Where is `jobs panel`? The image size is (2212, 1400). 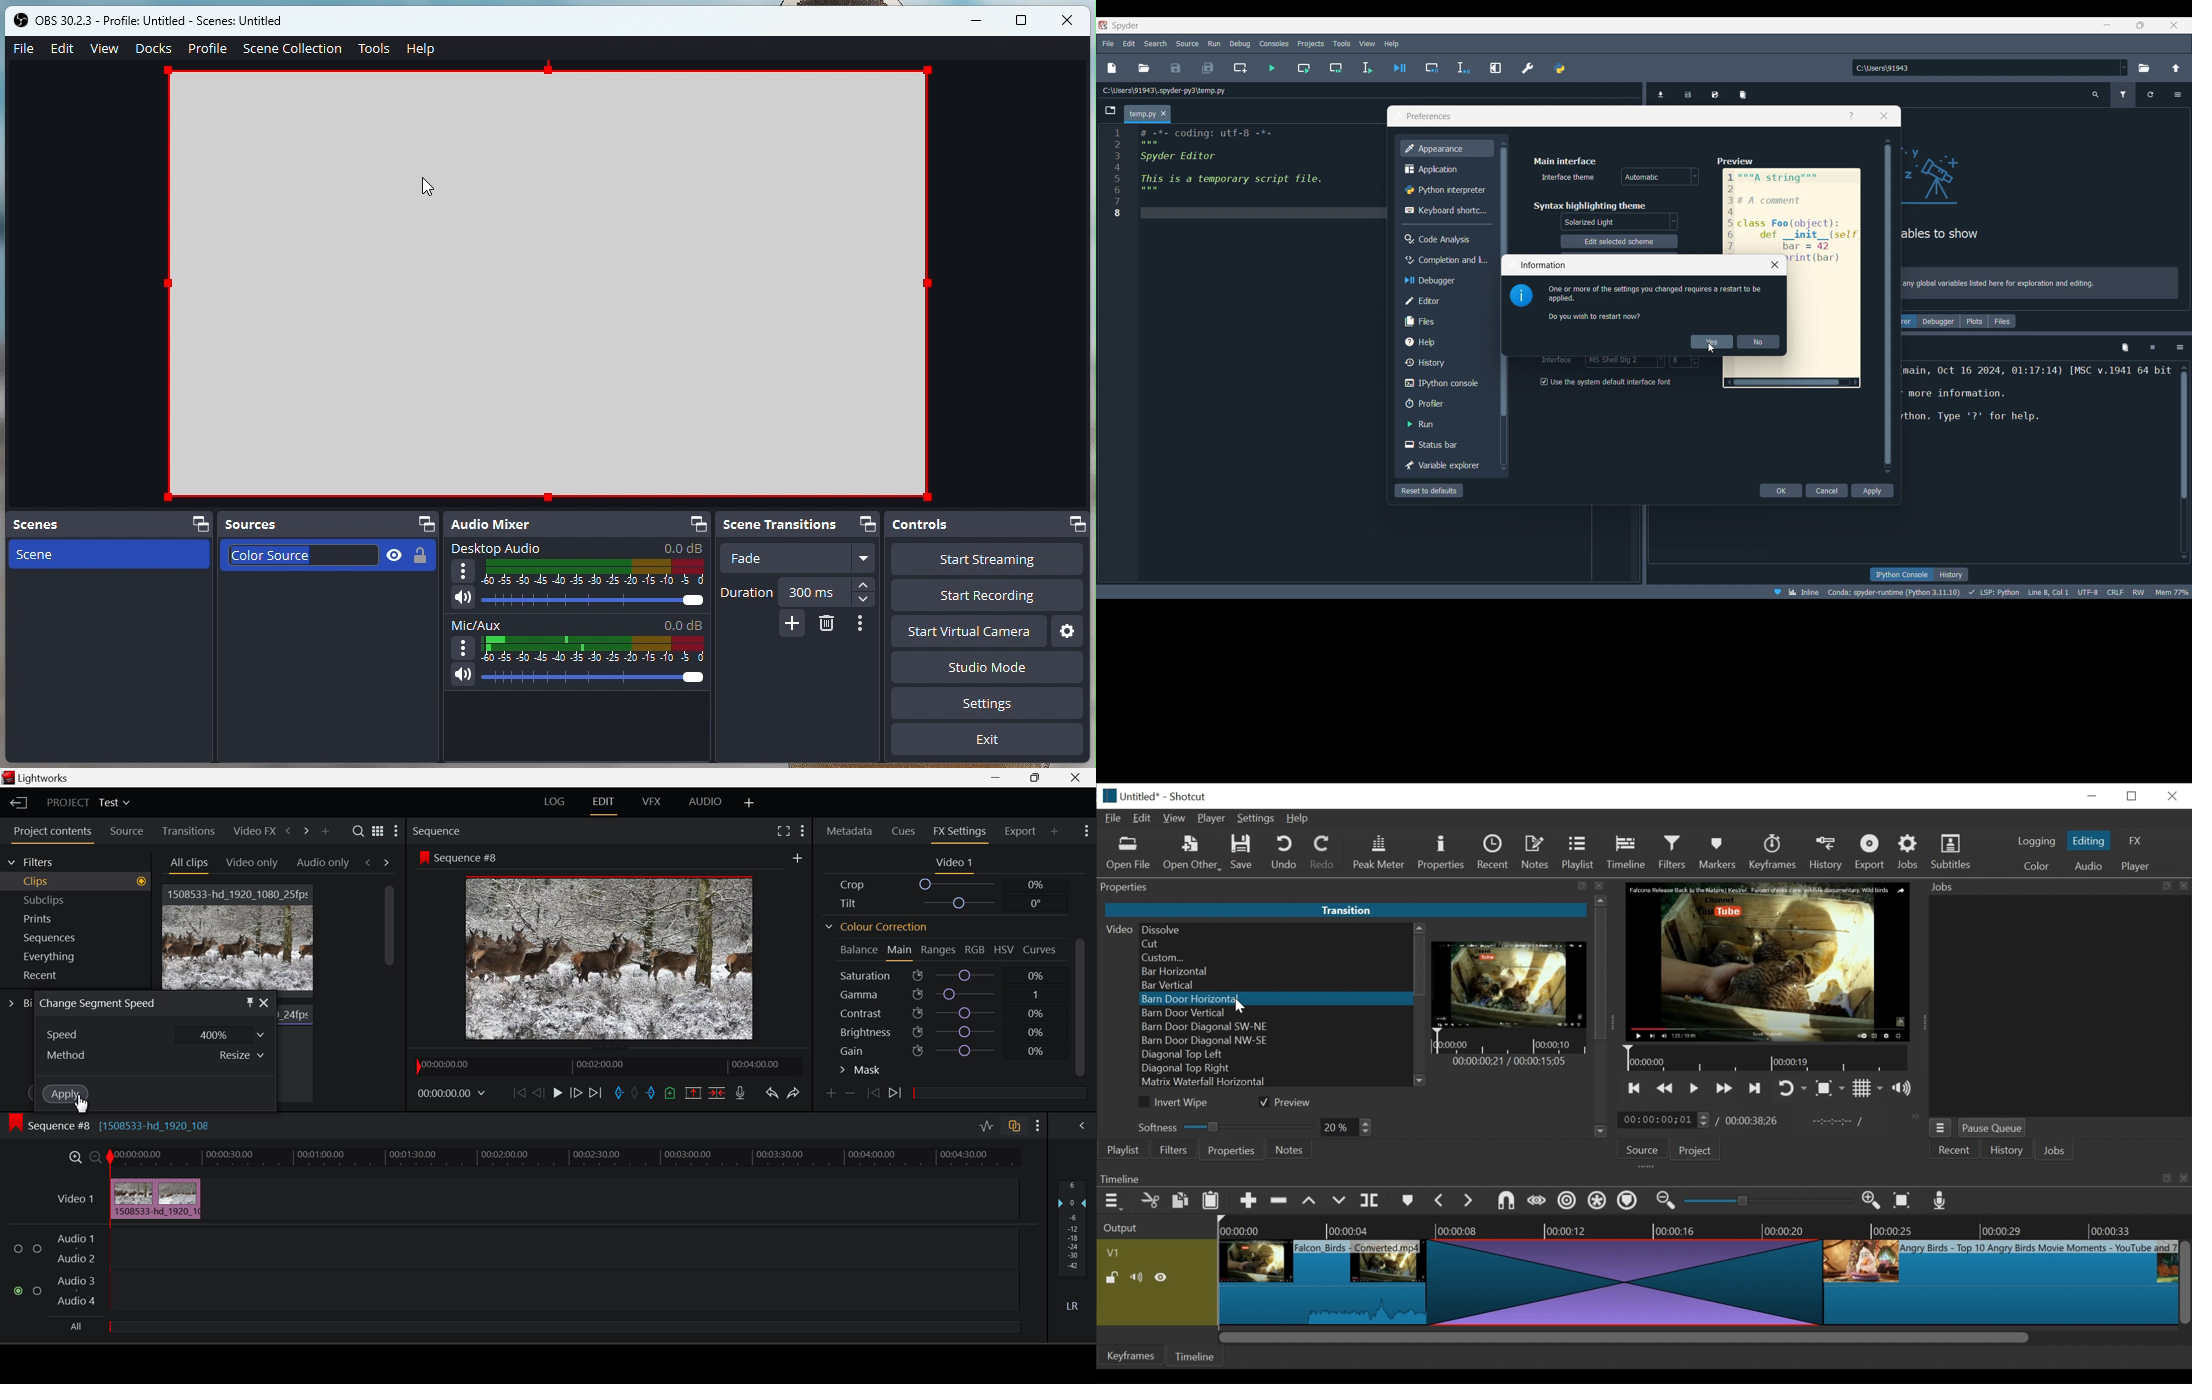 jobs panel is located at coordinates (2060, 1005).